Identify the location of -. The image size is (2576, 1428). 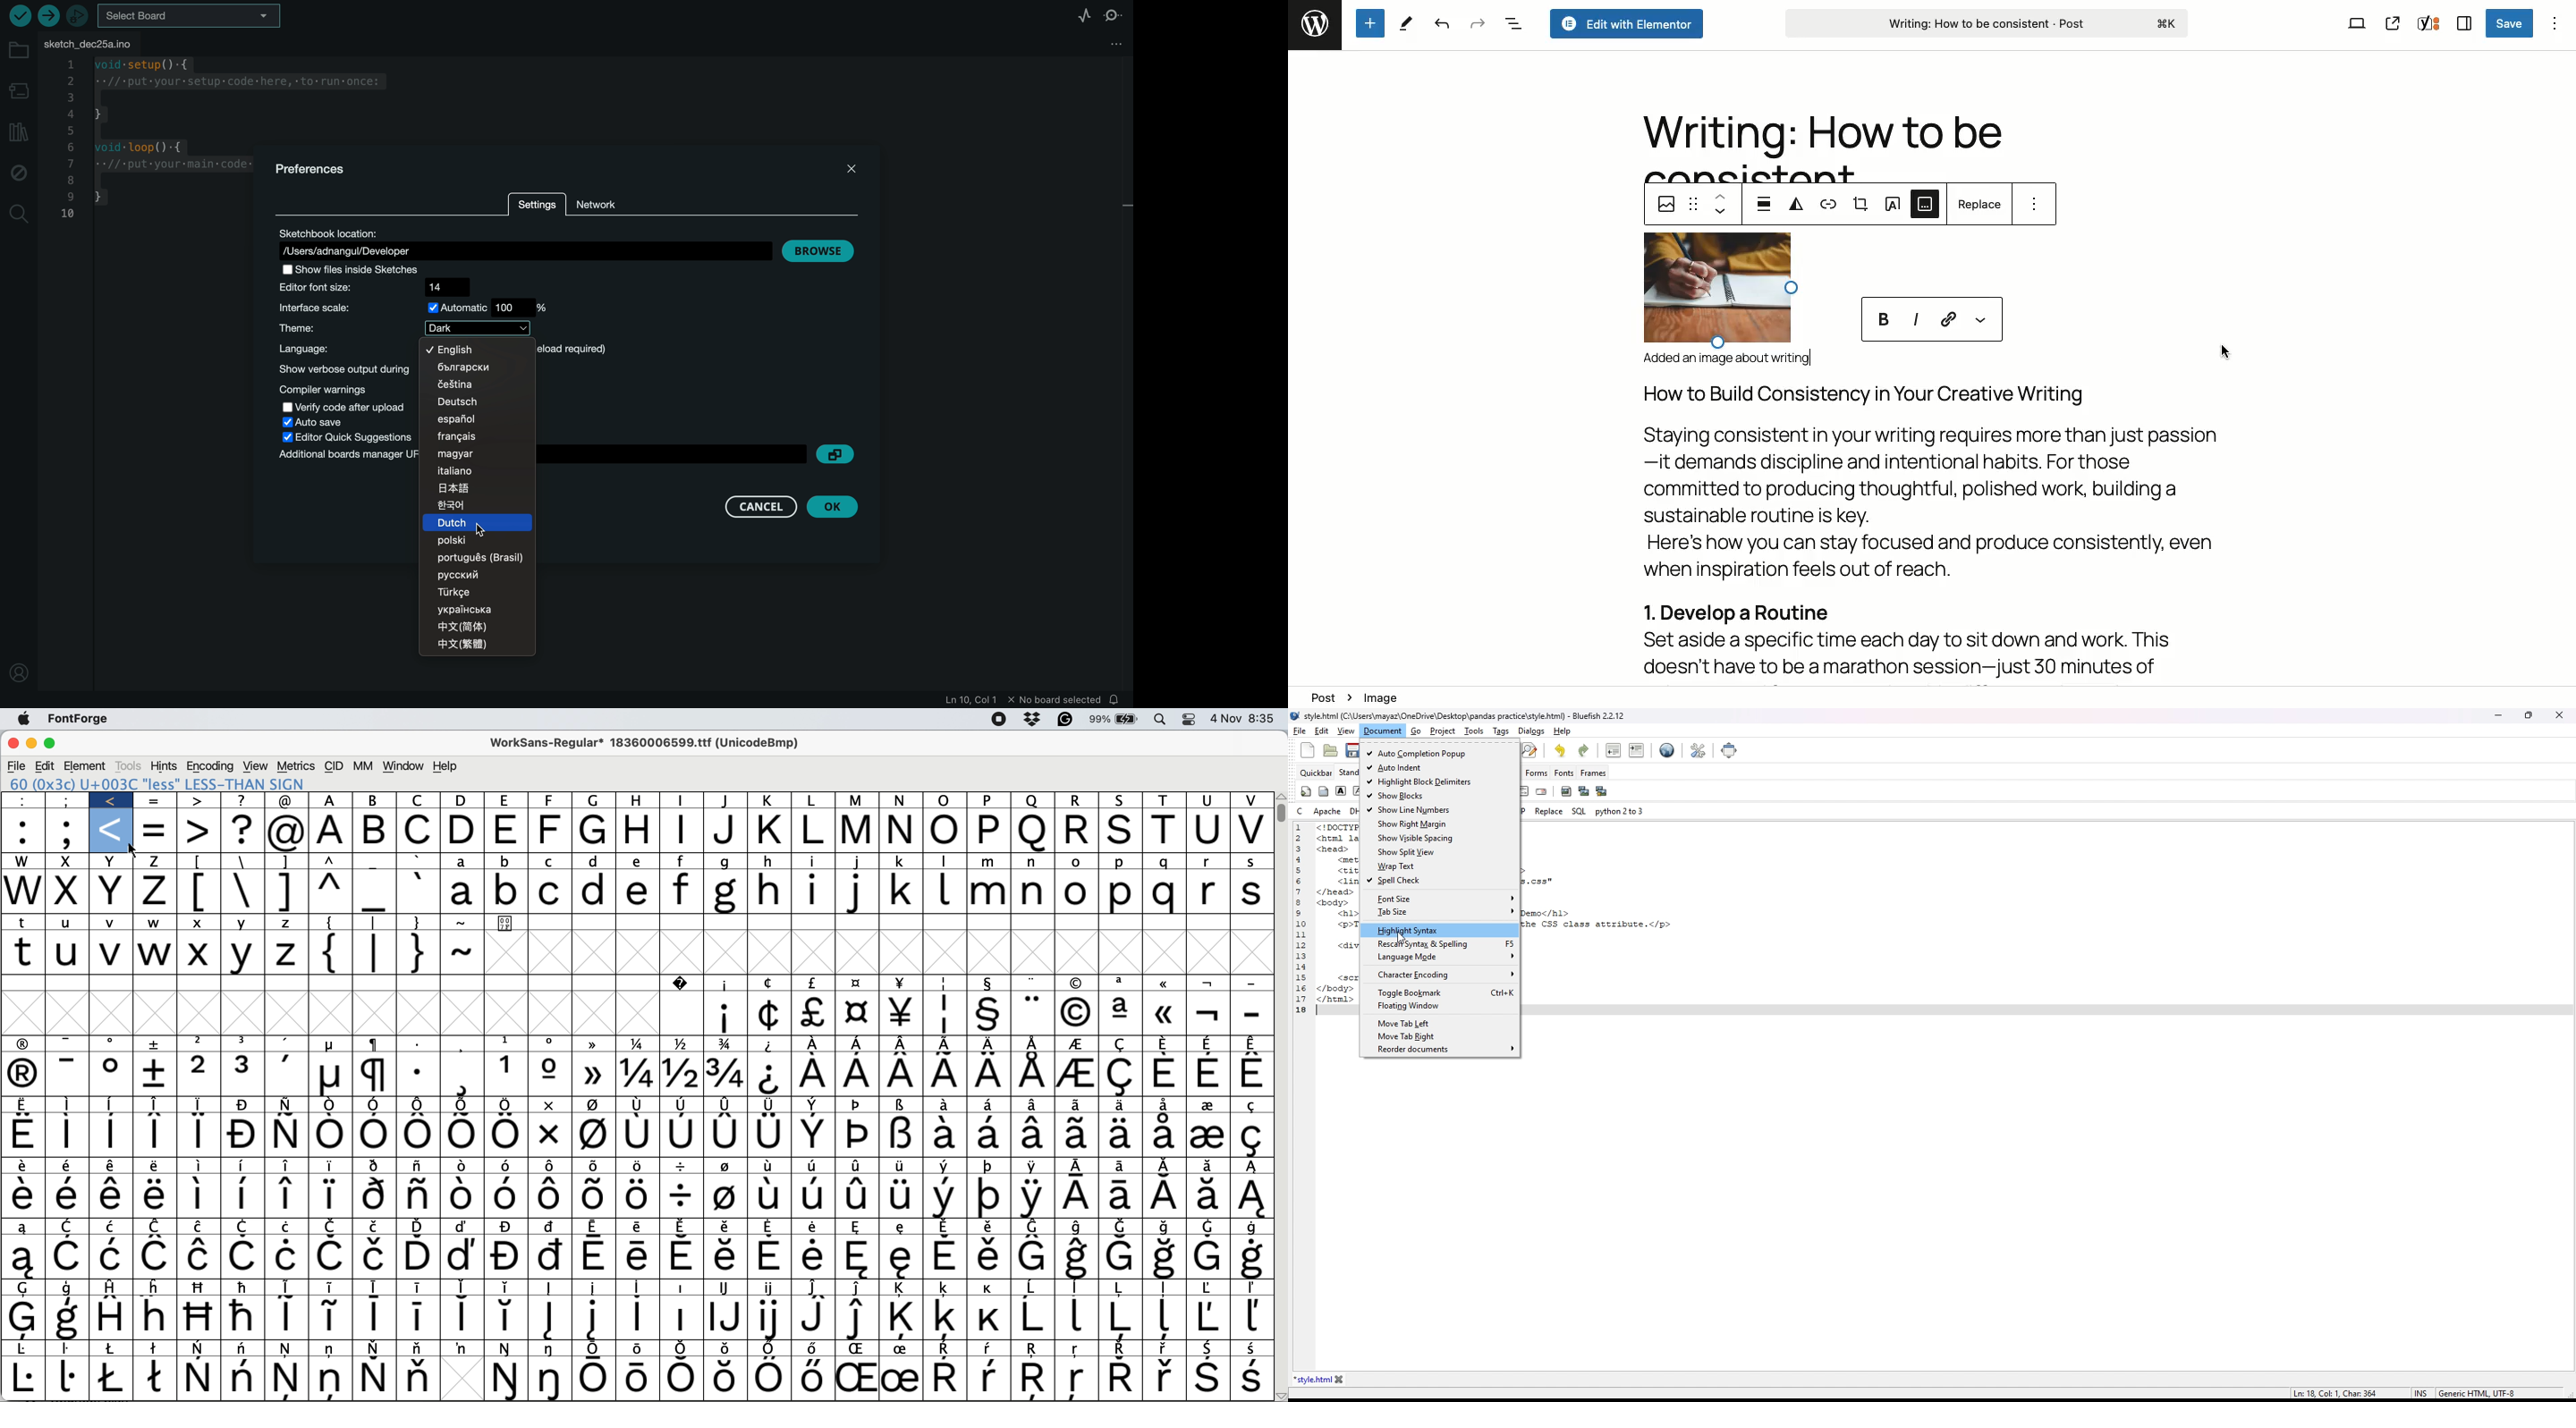
(1252, 1013).